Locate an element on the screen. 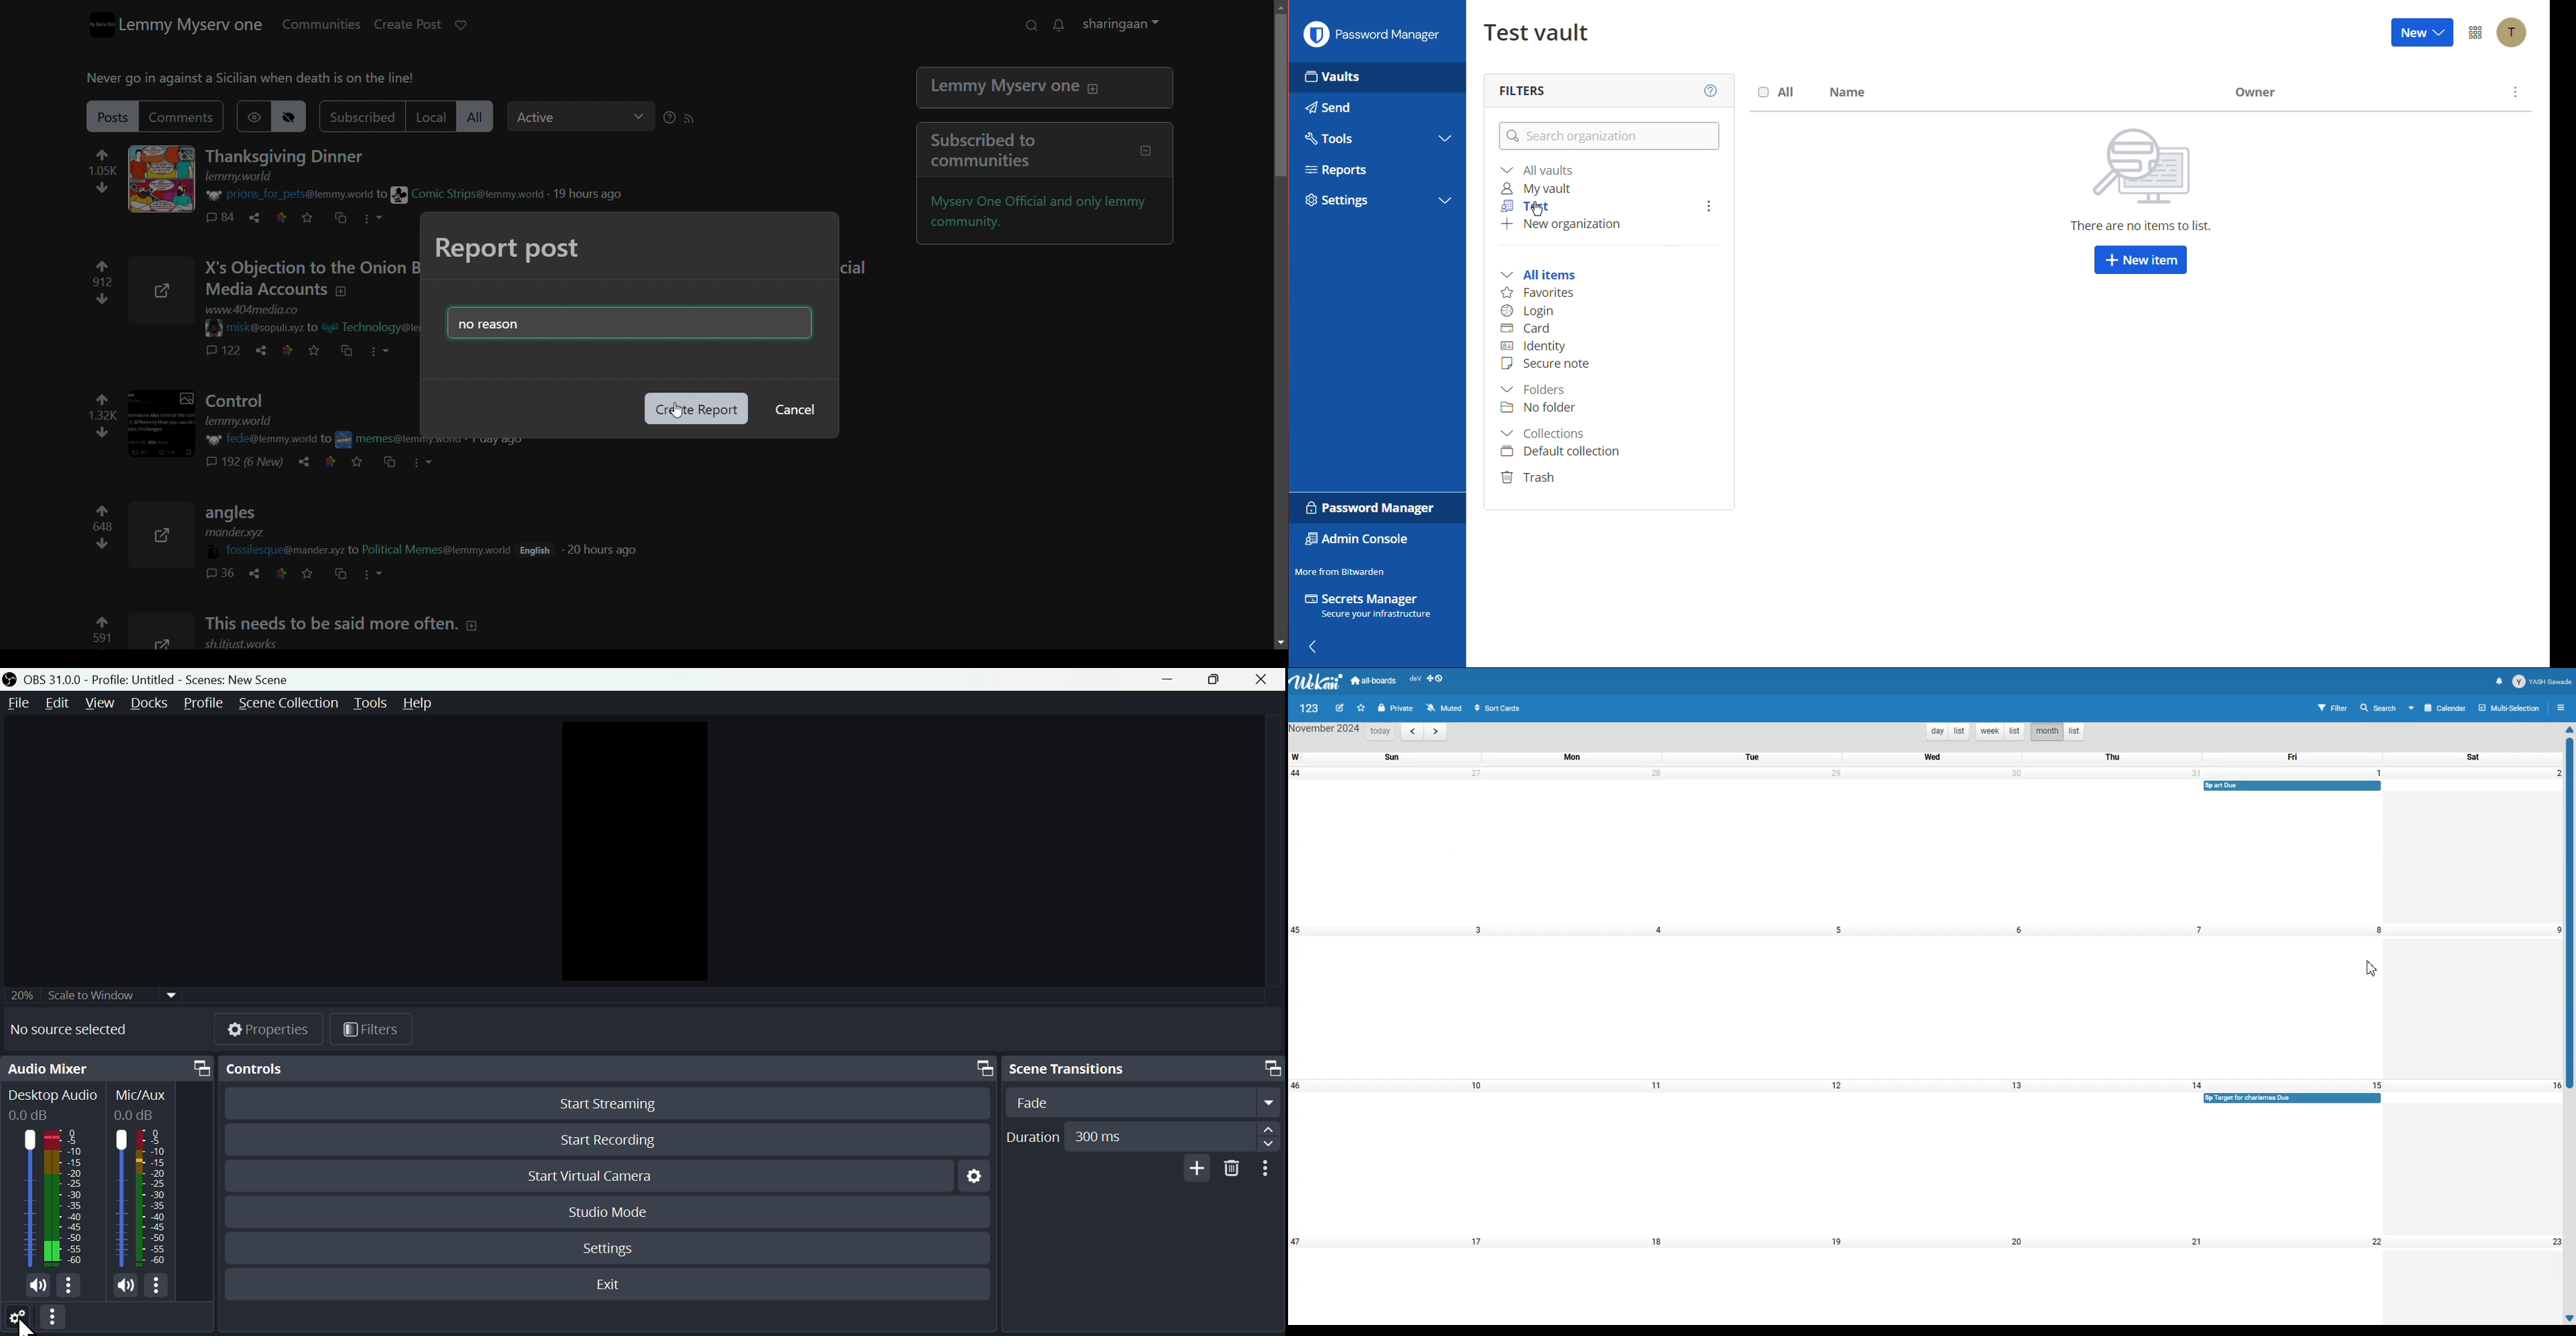 The image size is (2576, 1344). List is located at coordinates (2075, 732).